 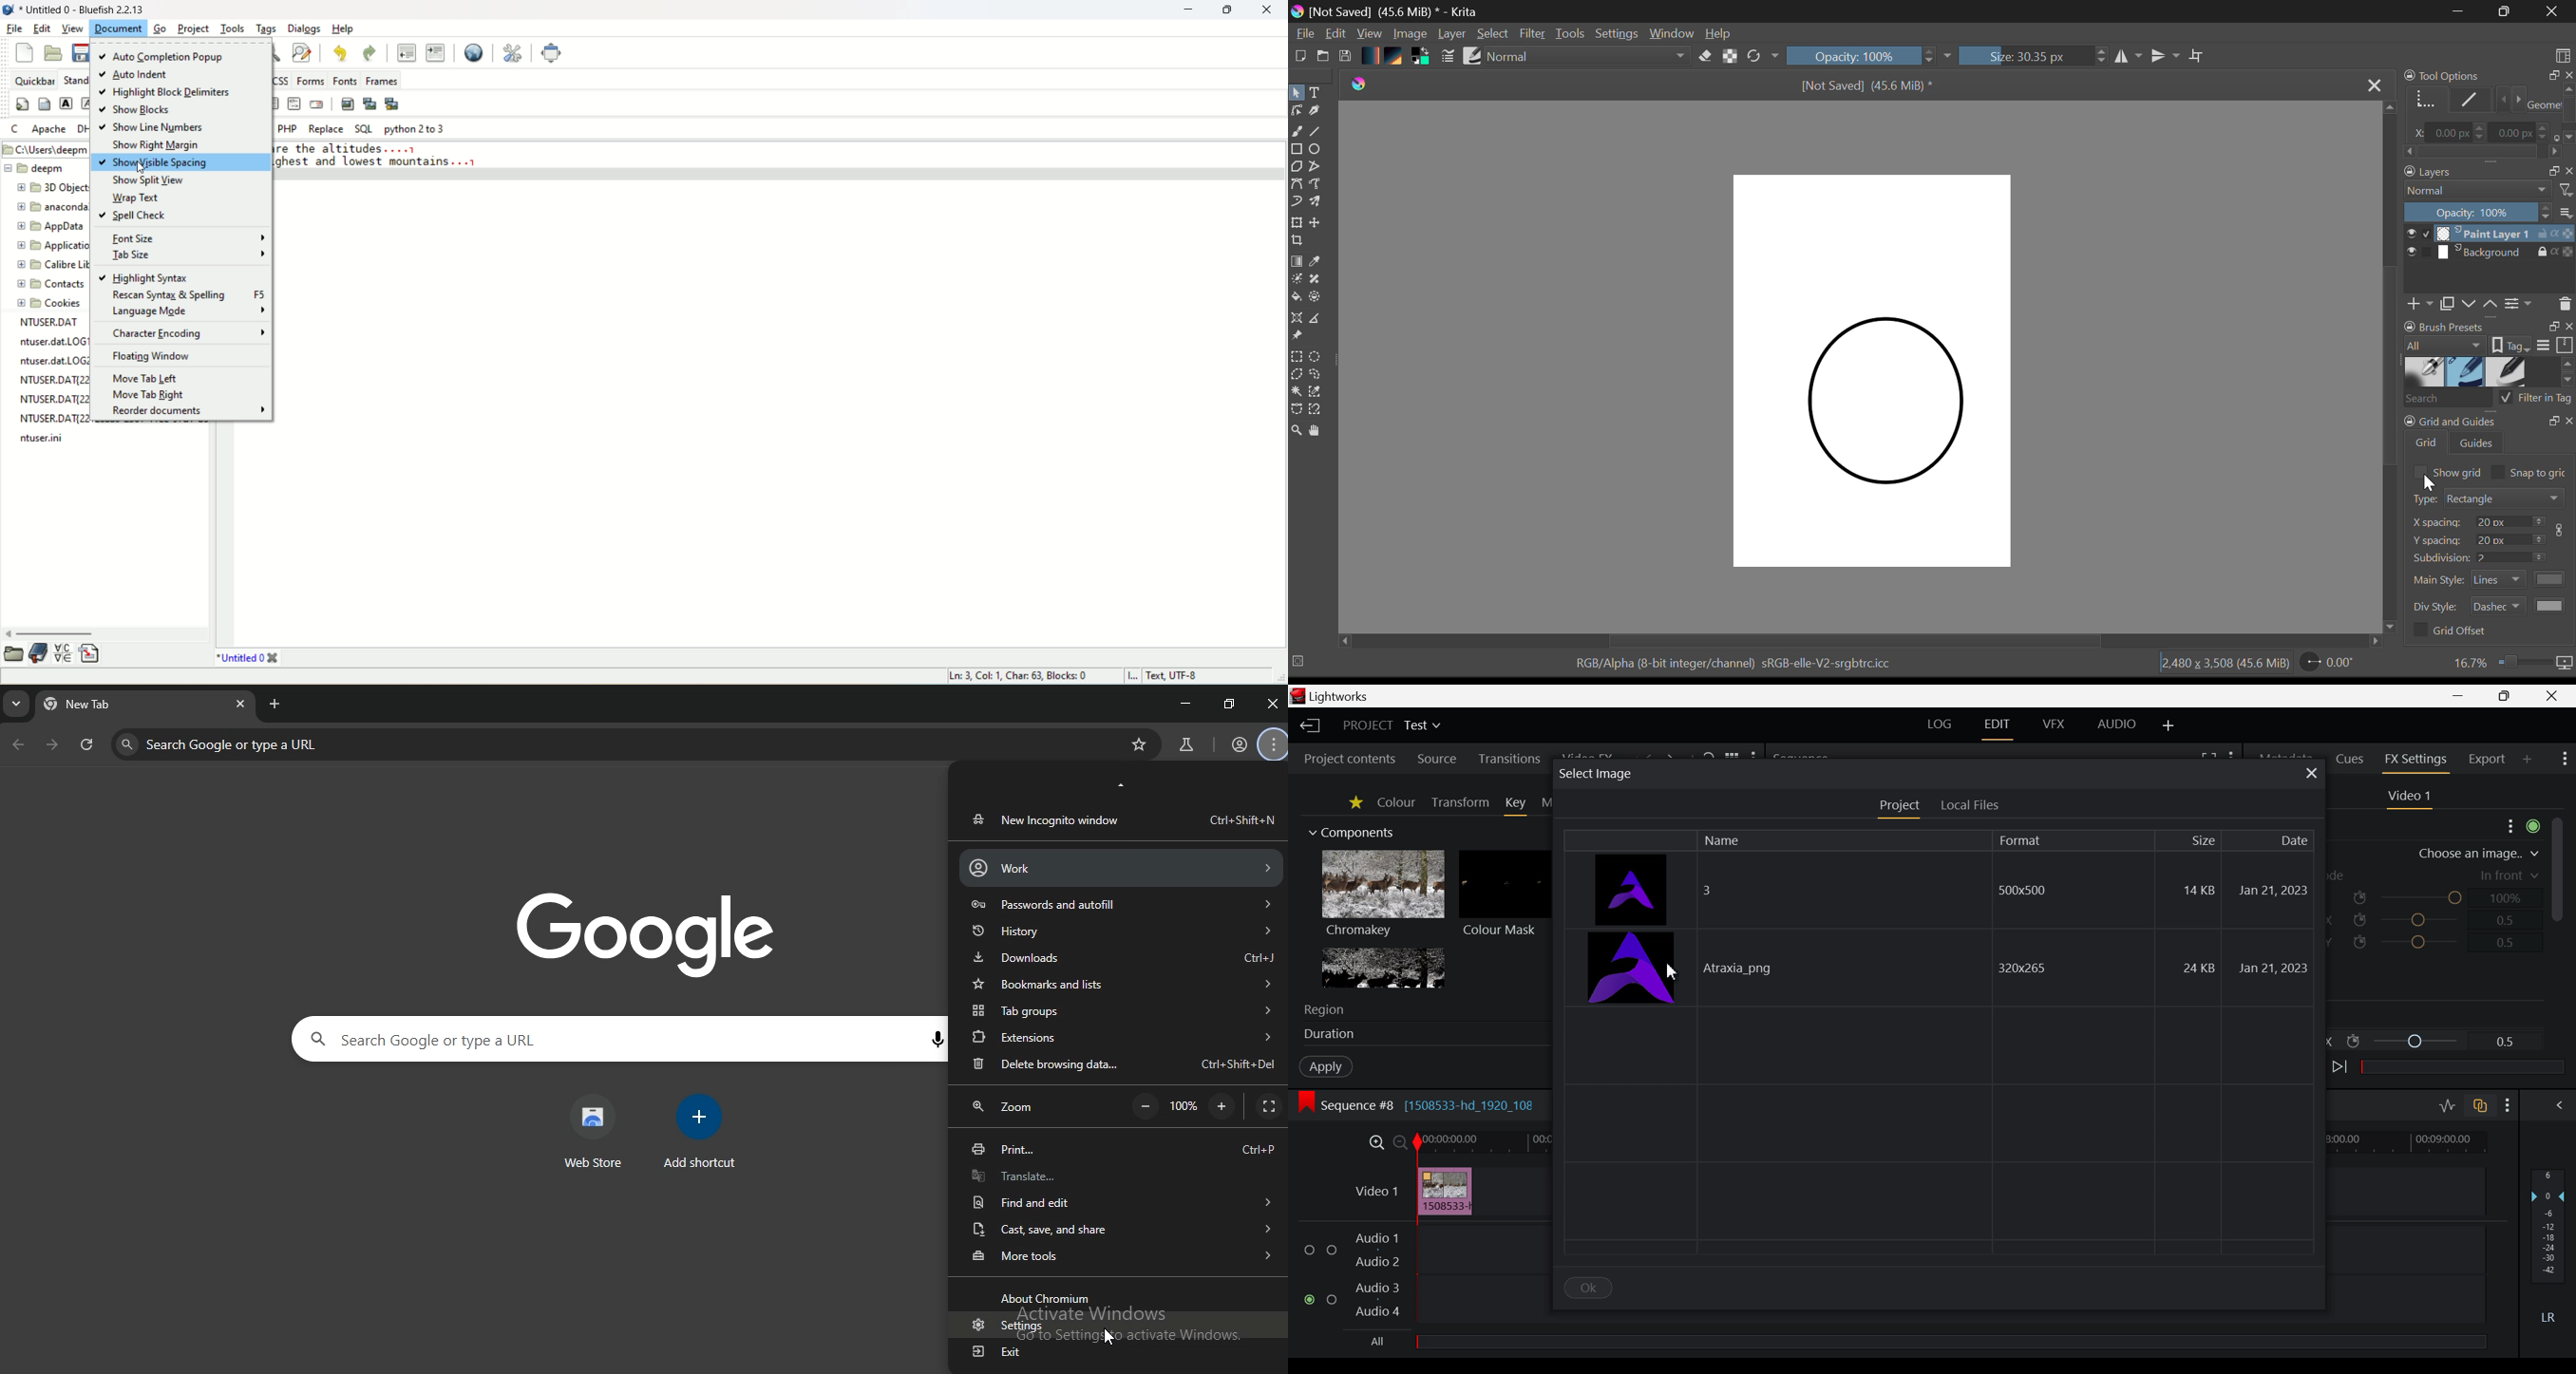 What do you see at coordinates (1120, 984) in the screenshot?
I see `bookmarks and lists` at bounding box center [1120, 984].